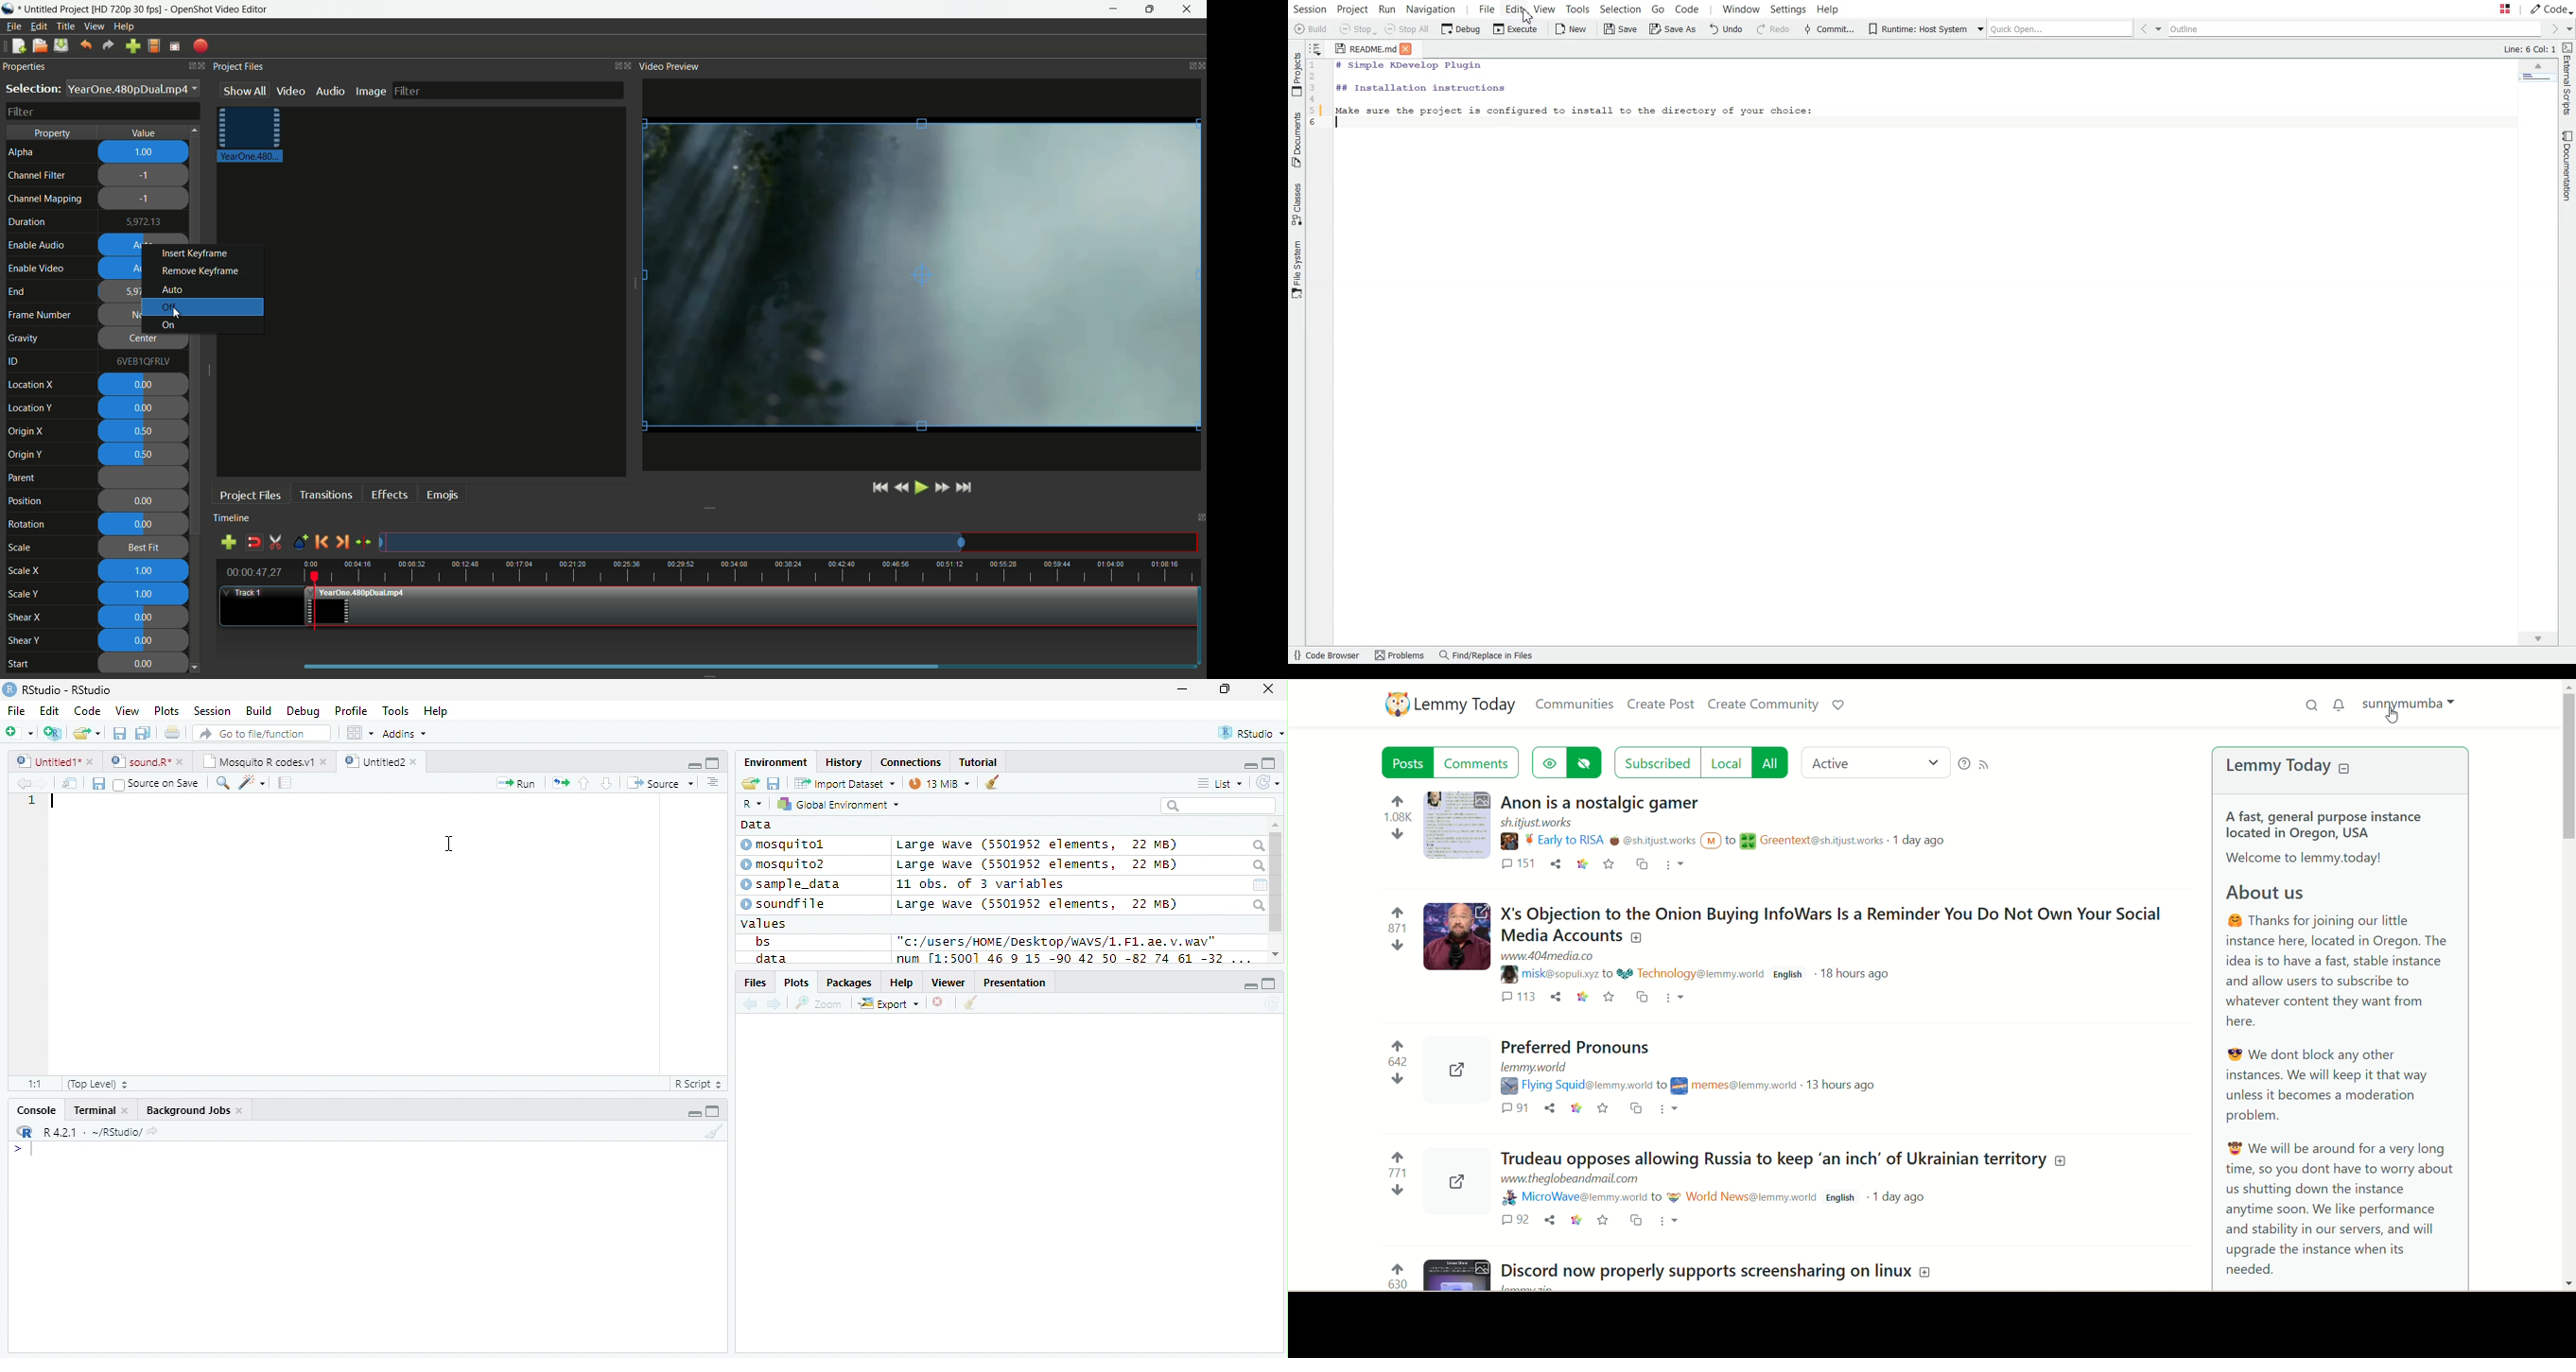 The image size is (2576, 1372). Describe the element at coordinates (712, 1132) in the screenshot. I see `clear workspace` at that location.